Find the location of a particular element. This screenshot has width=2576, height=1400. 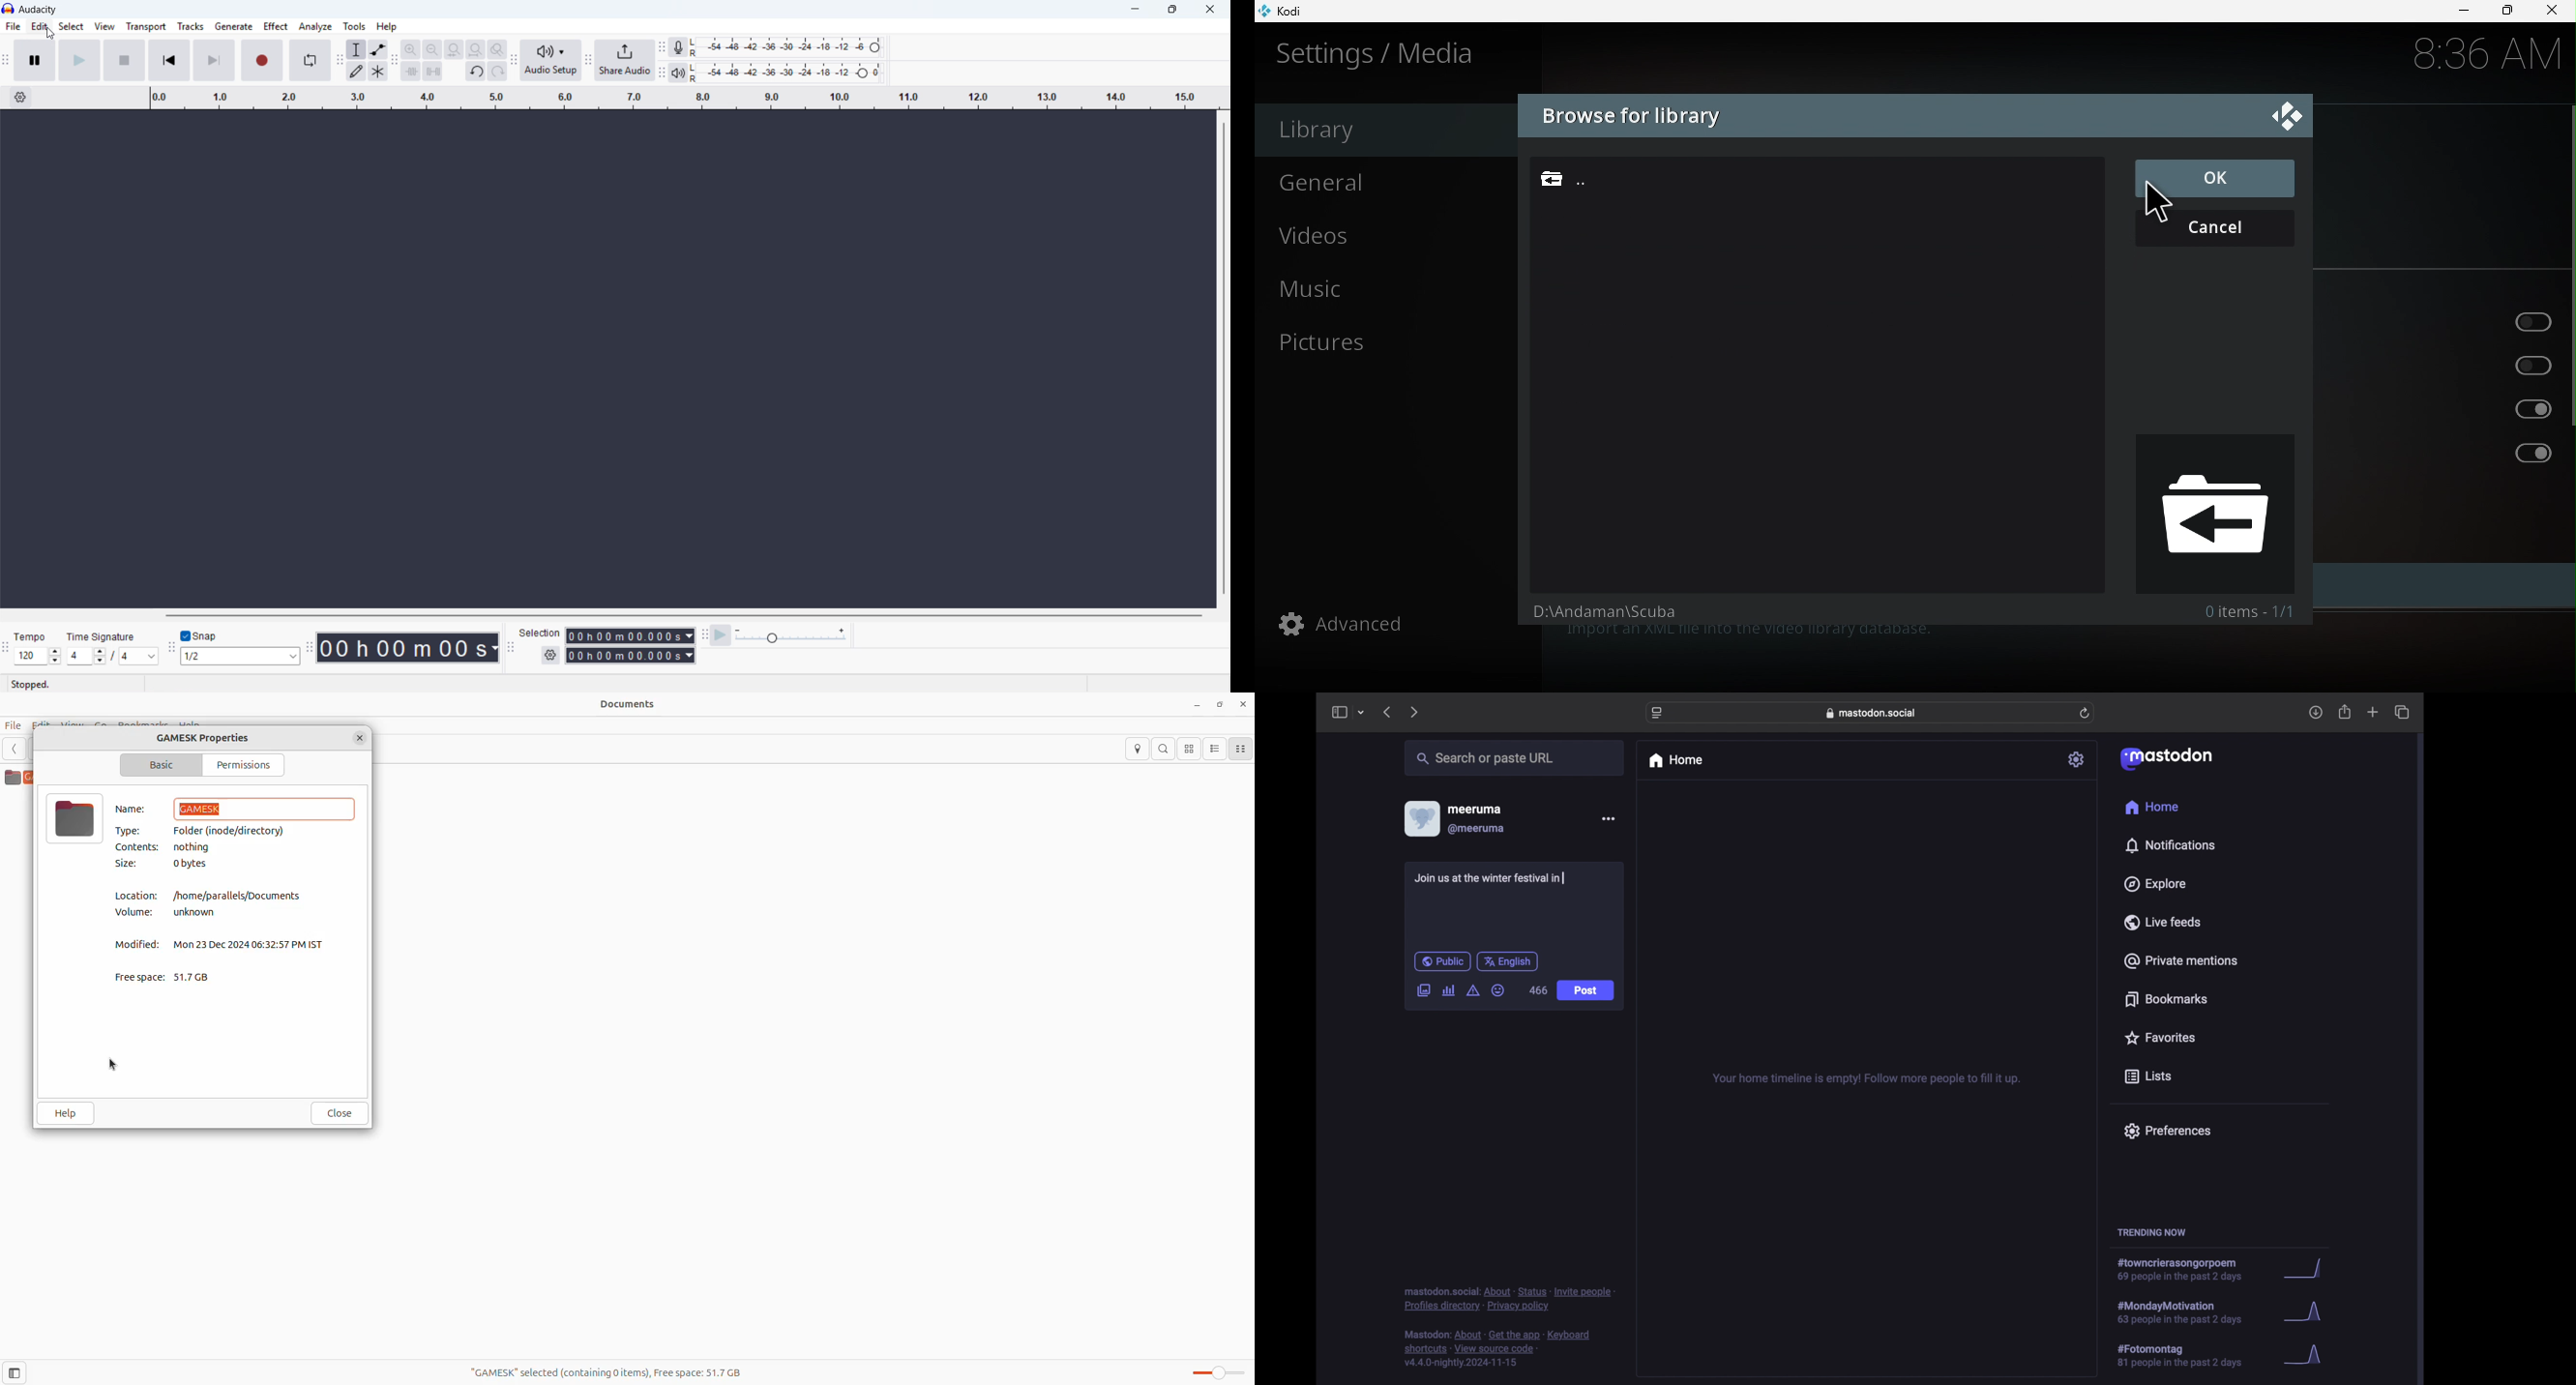

OK is located at coordinates (2211, 179).